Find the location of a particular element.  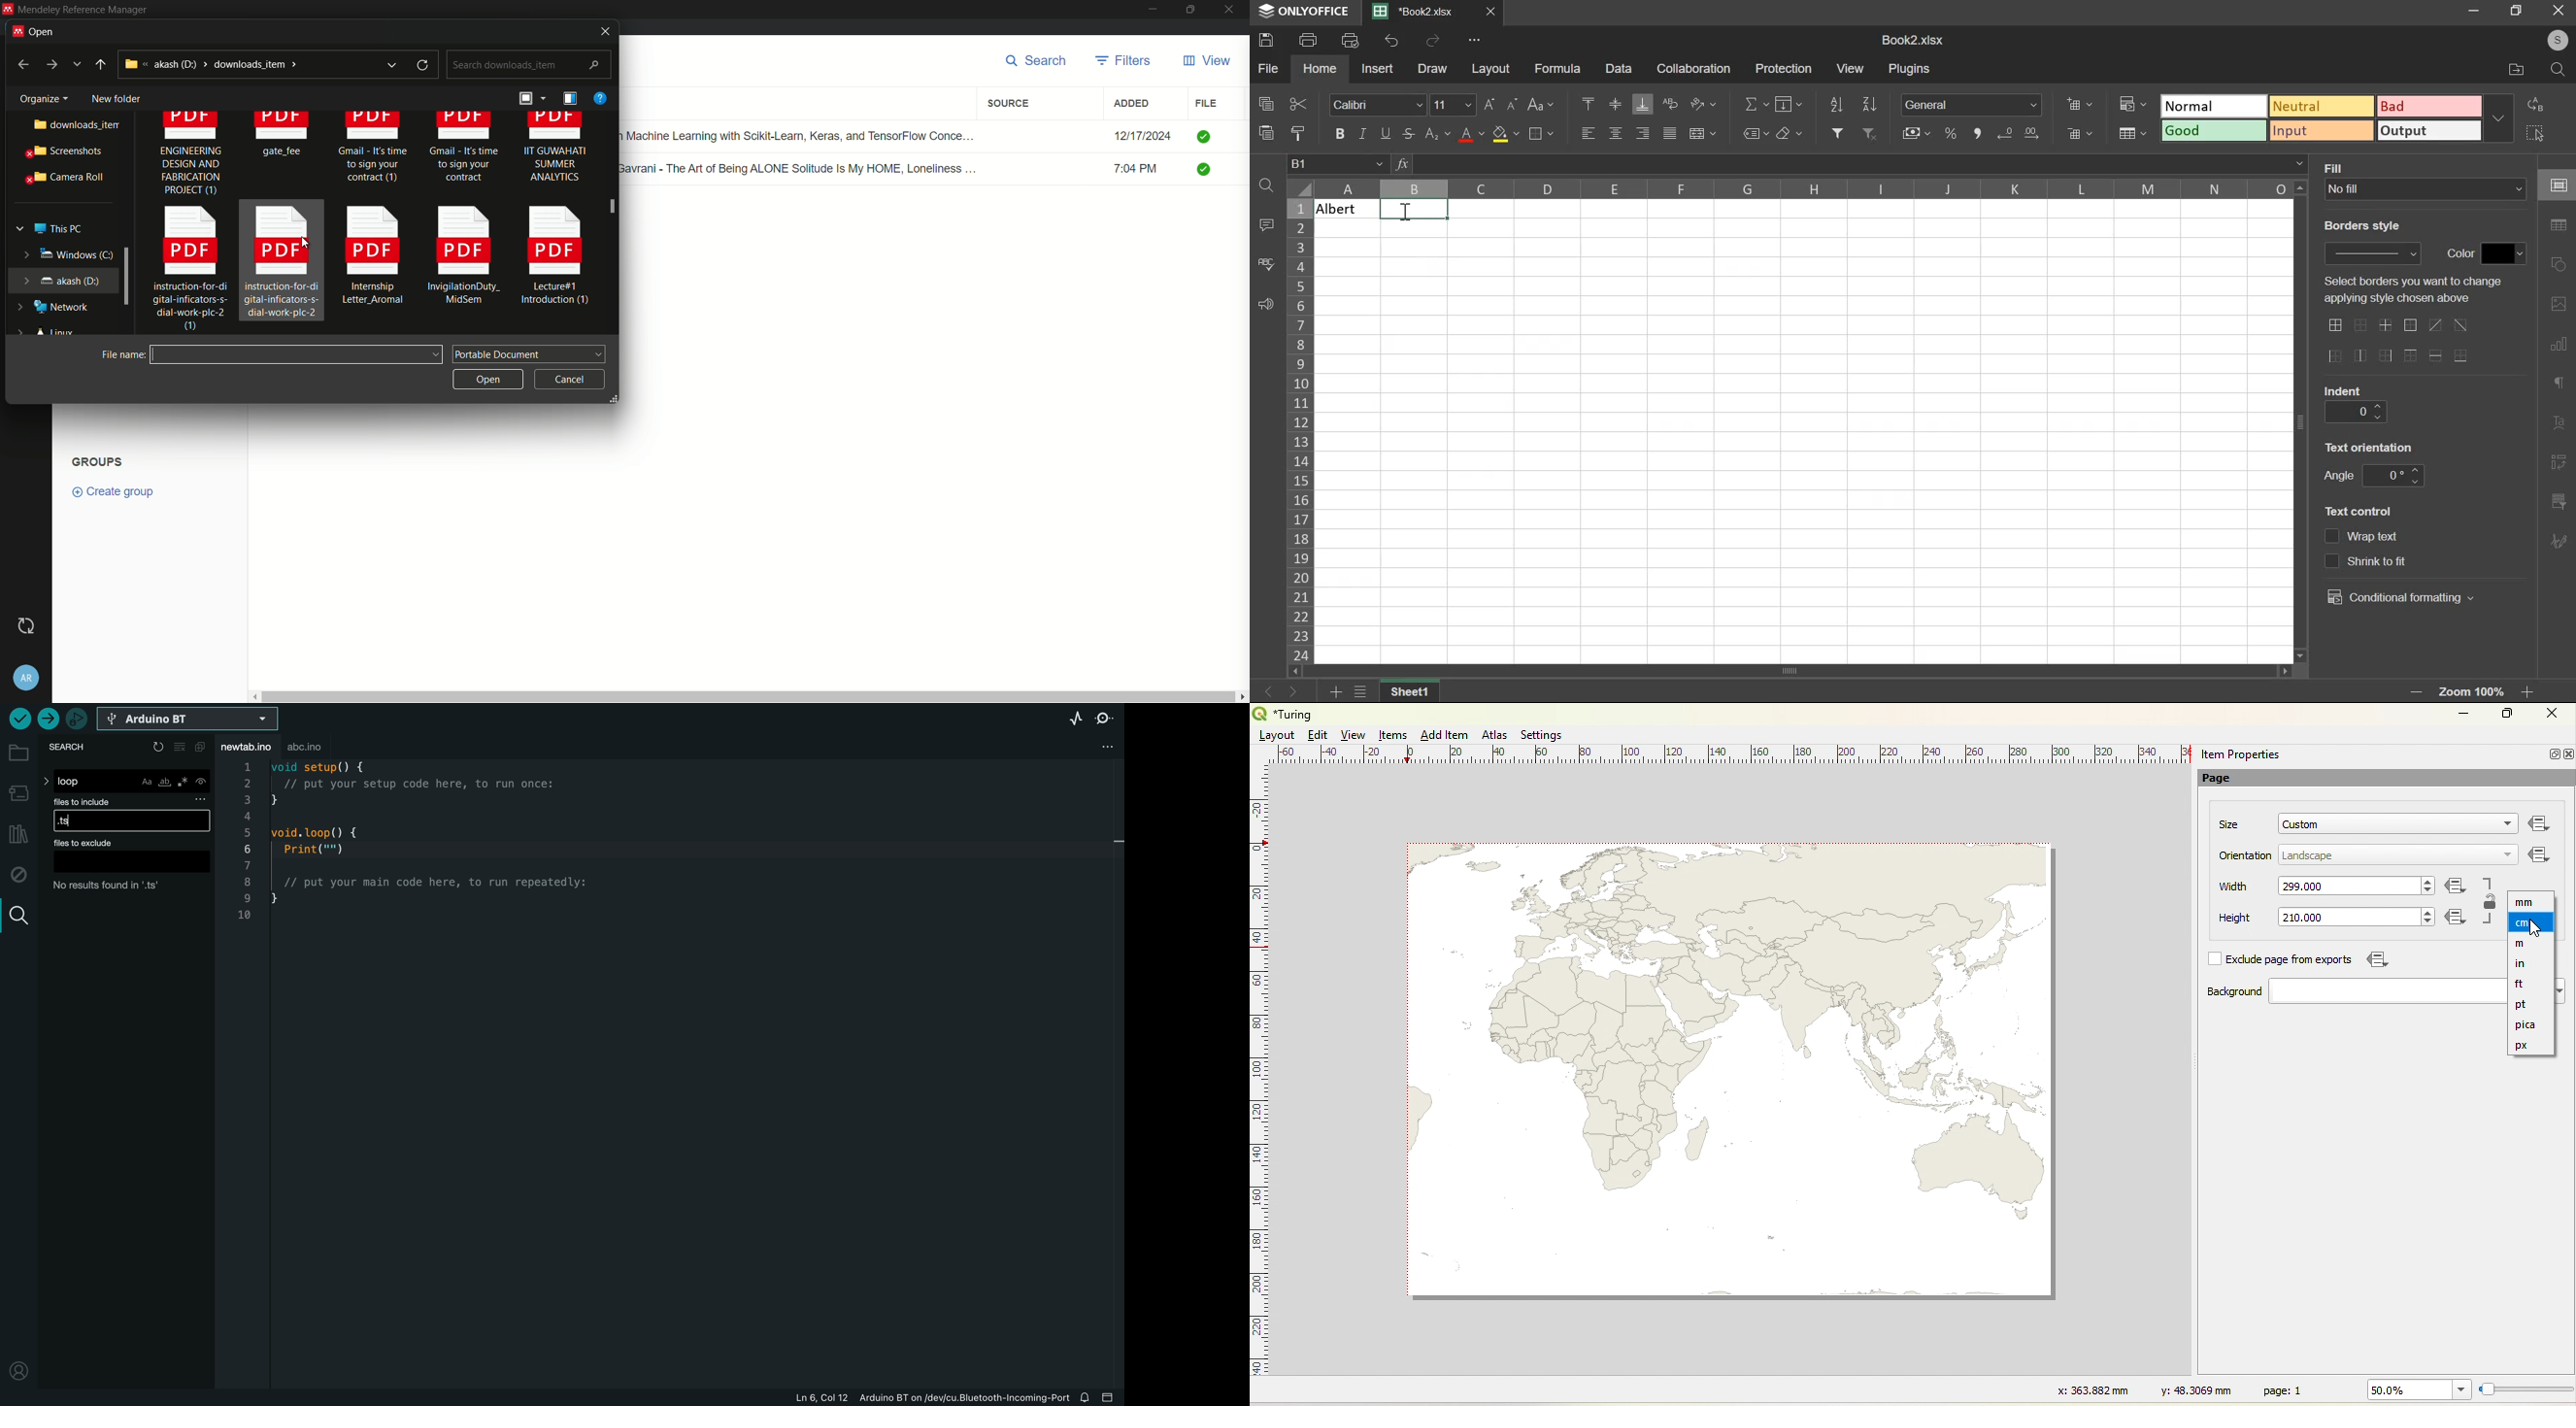

expand window is located at coordinates (128, 275).